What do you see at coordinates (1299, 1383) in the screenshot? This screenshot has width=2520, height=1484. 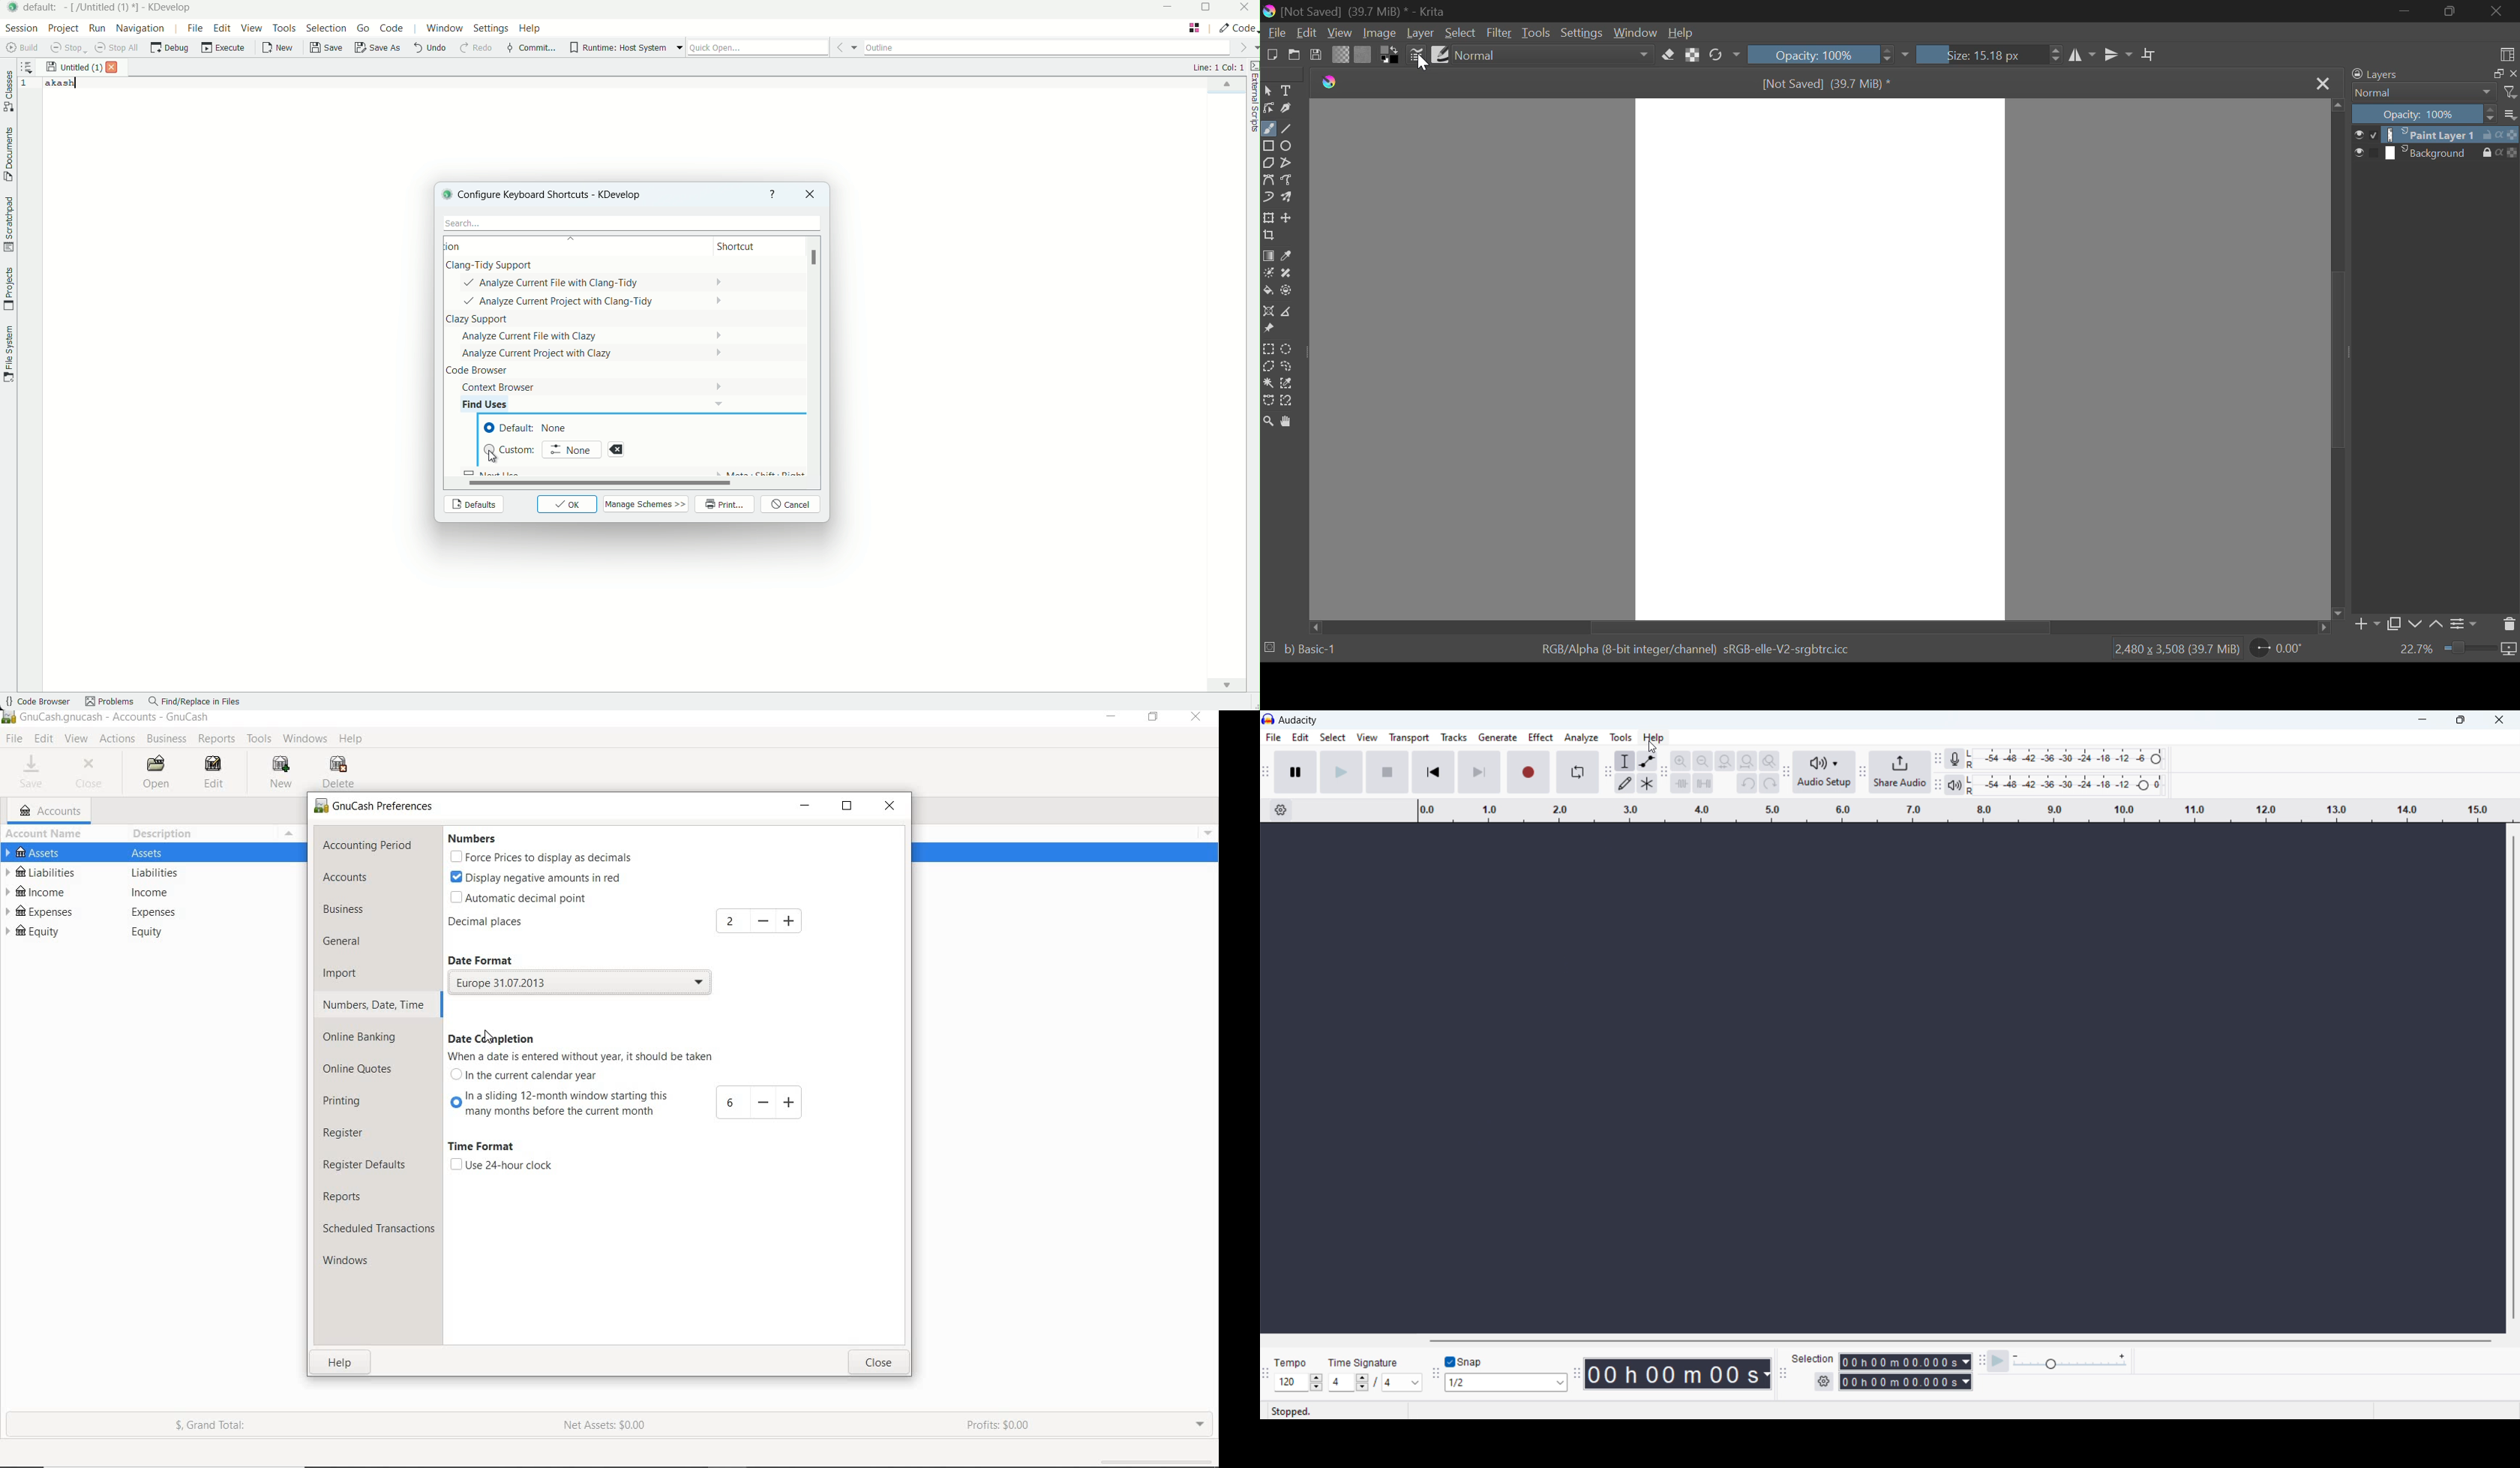 I see `set tempo` at bounding box center [1299, 1383].